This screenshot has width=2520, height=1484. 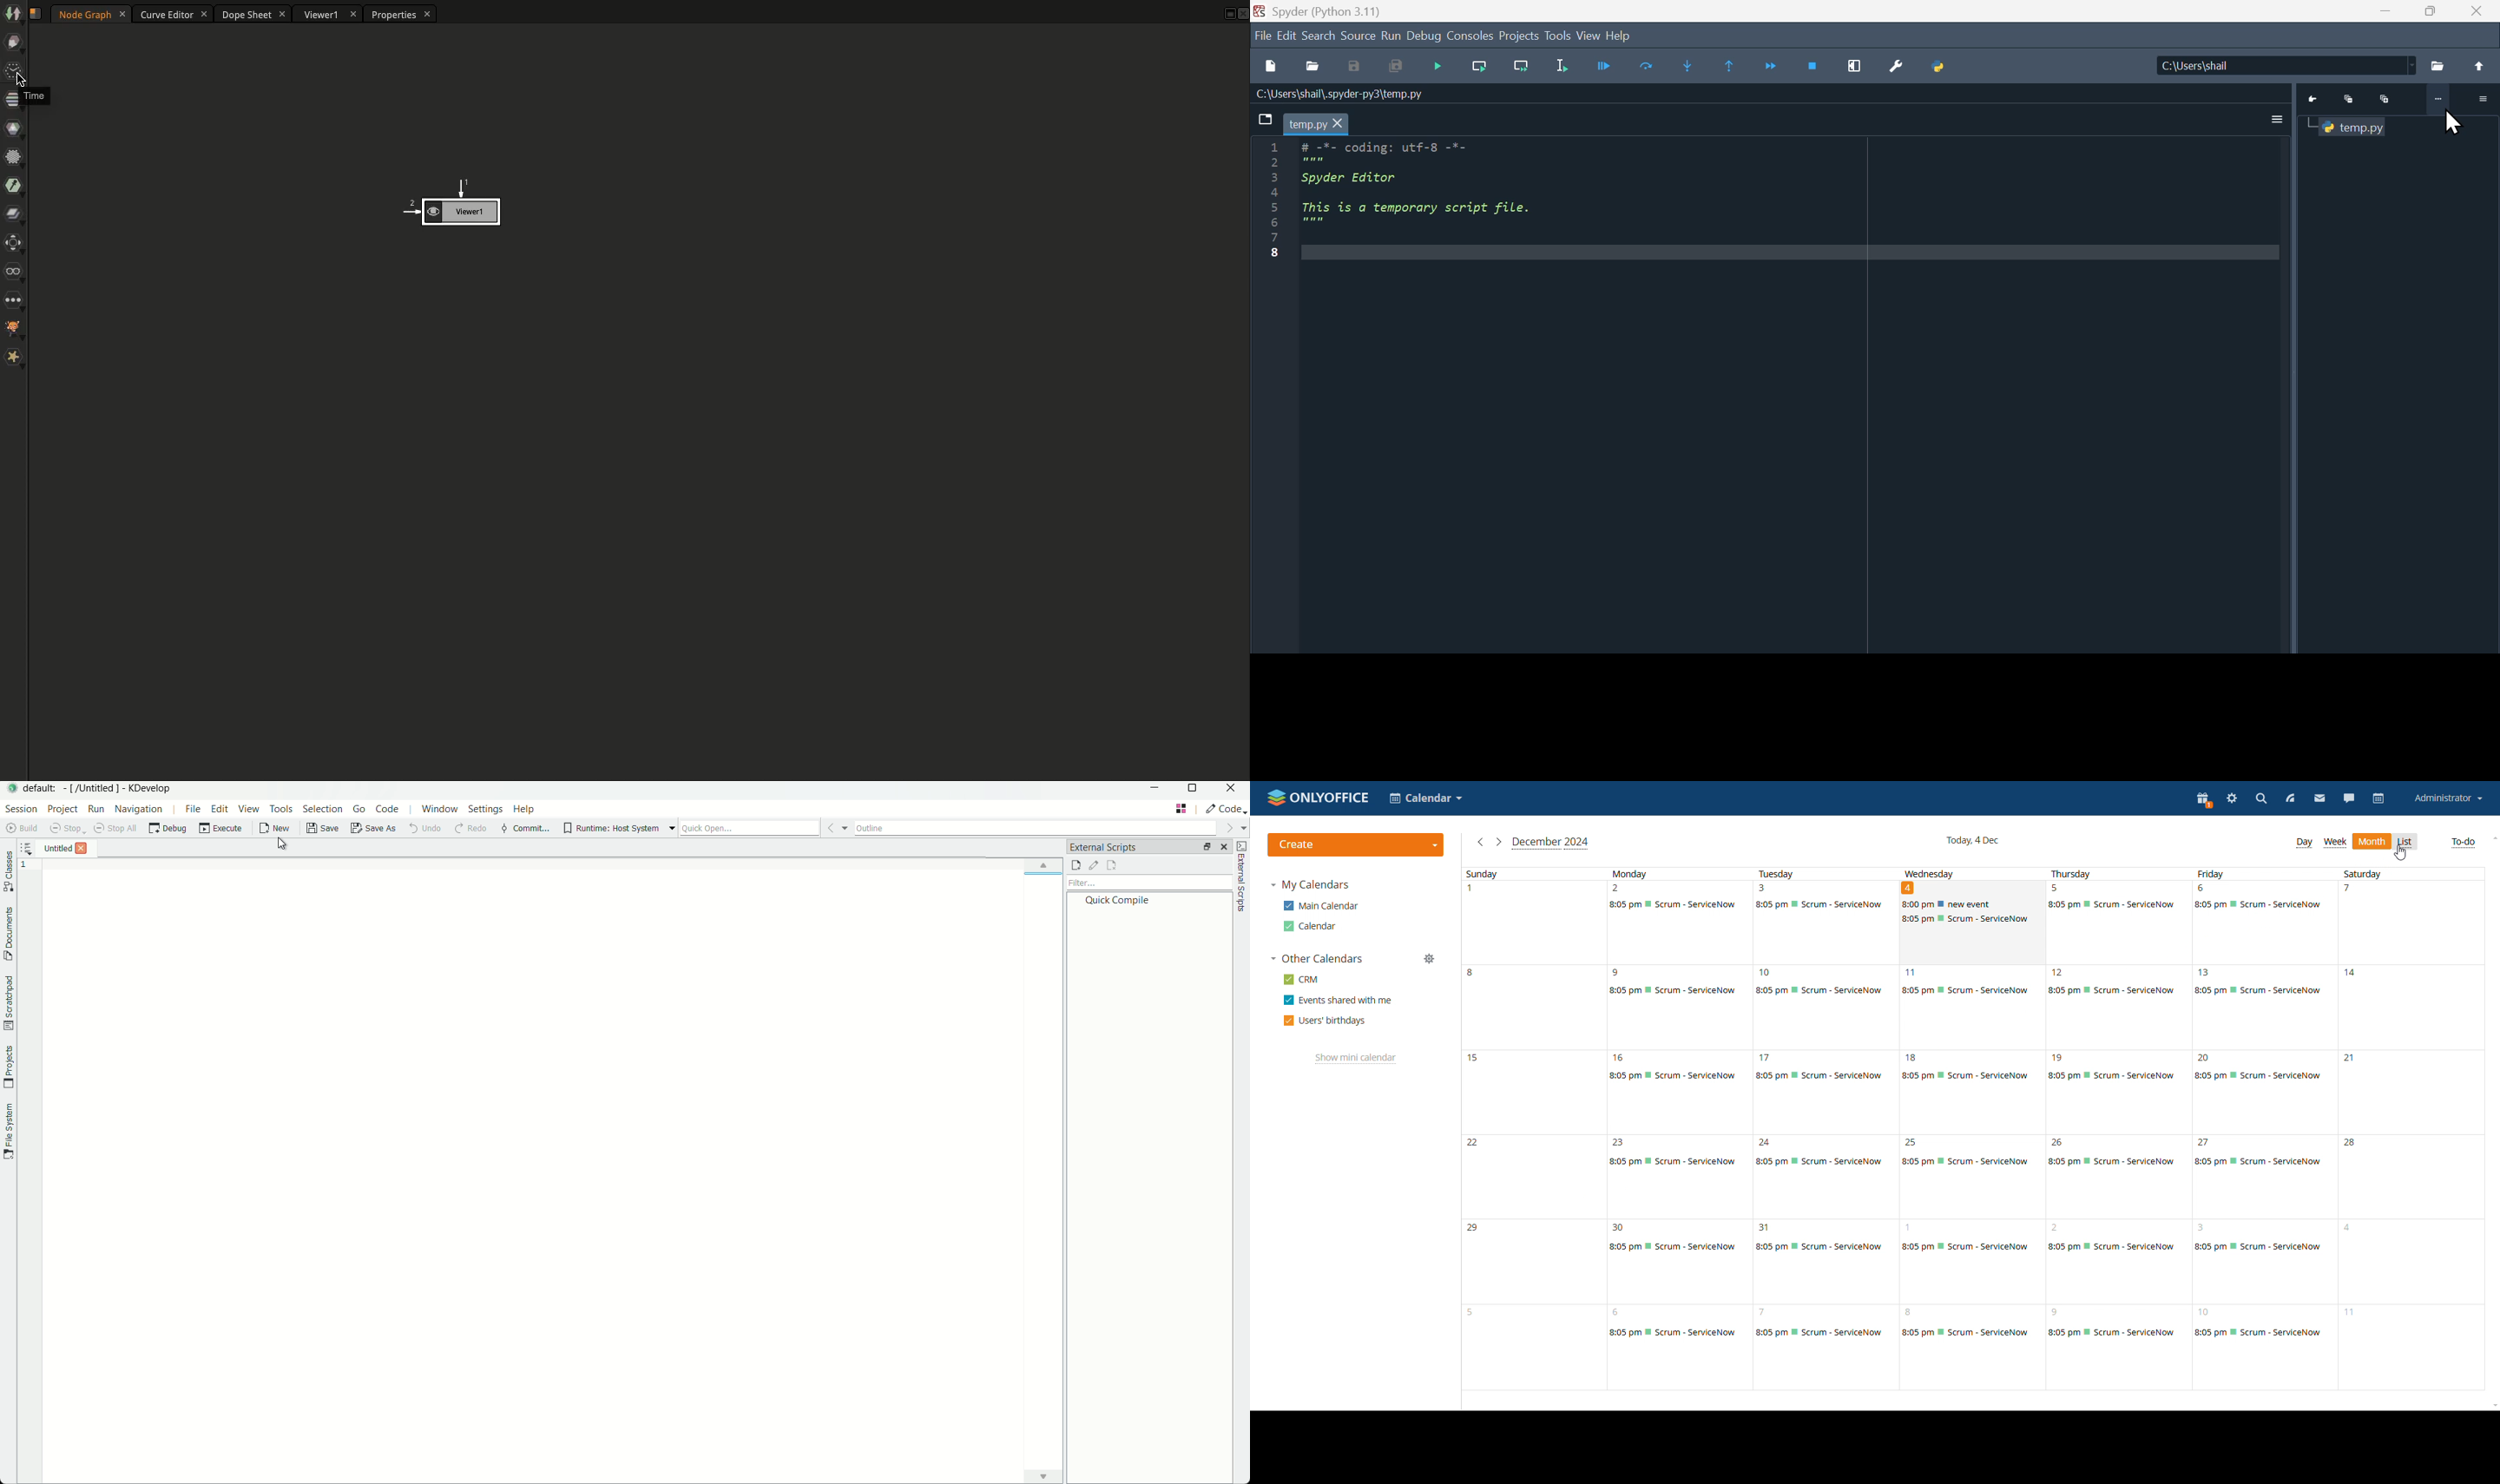 I want to click on Cursor, so click(x=2453, y=124).